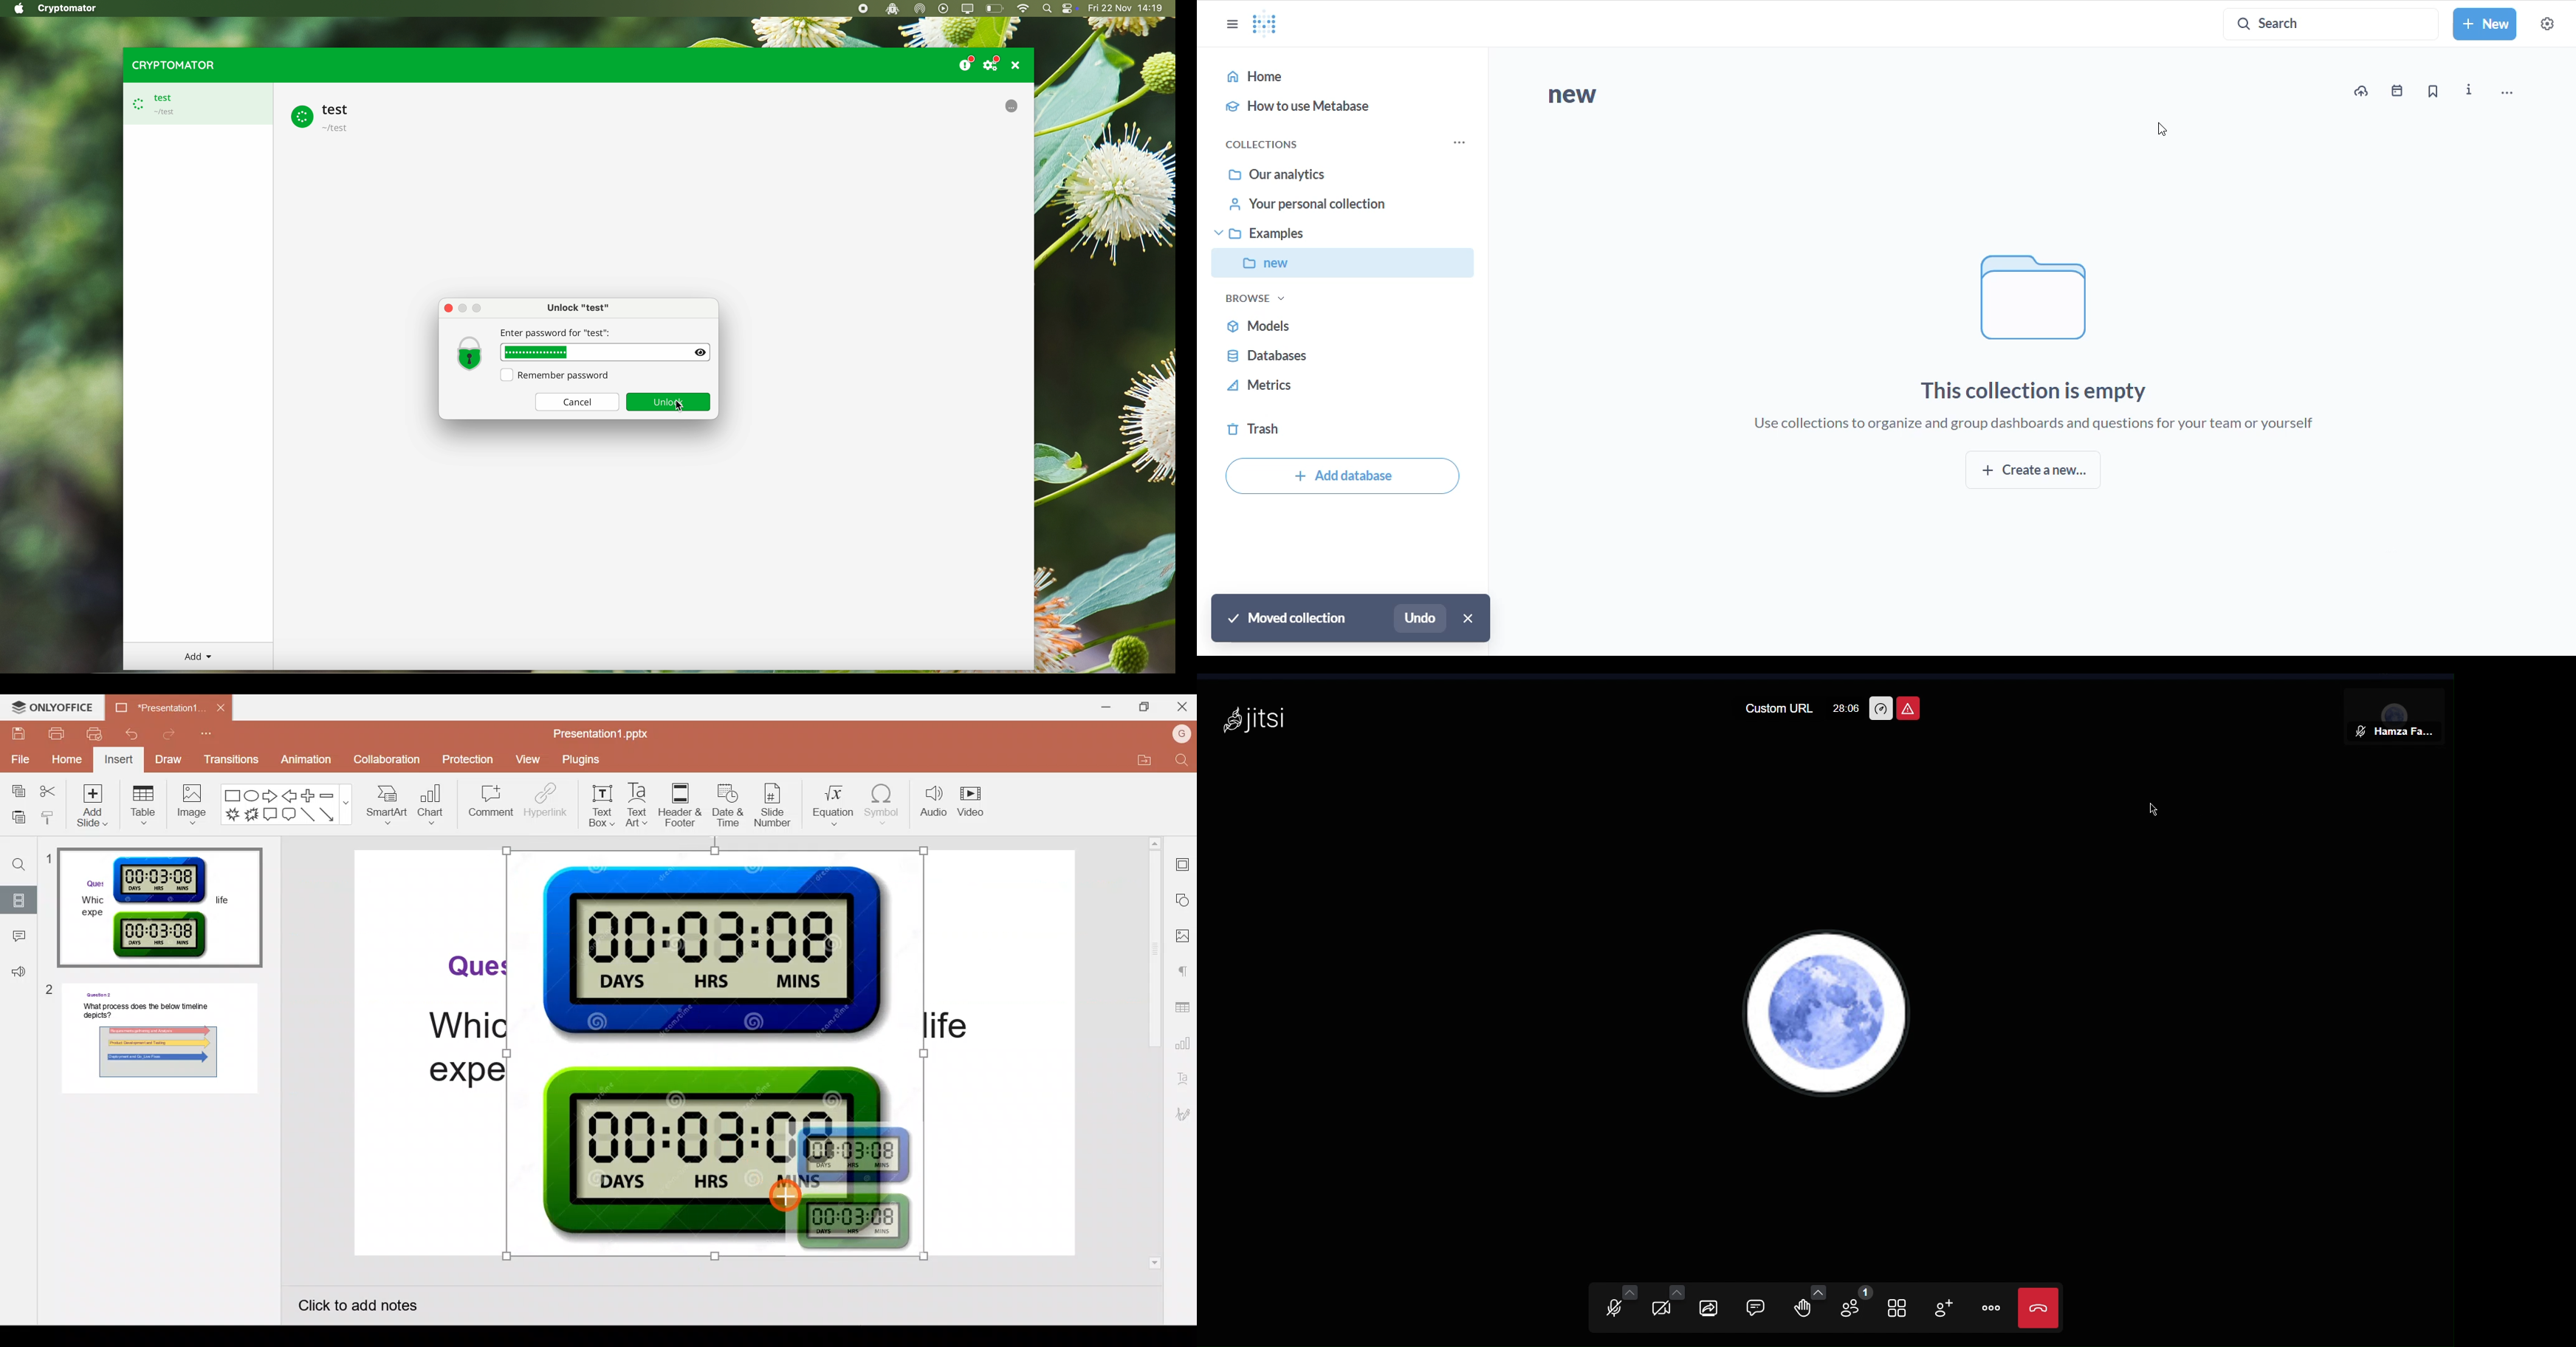 This screenshot has height=1372, width=2576. Describe the element at coordinates (1855, 1308) in the screenshot. I see `Participants` at that location.